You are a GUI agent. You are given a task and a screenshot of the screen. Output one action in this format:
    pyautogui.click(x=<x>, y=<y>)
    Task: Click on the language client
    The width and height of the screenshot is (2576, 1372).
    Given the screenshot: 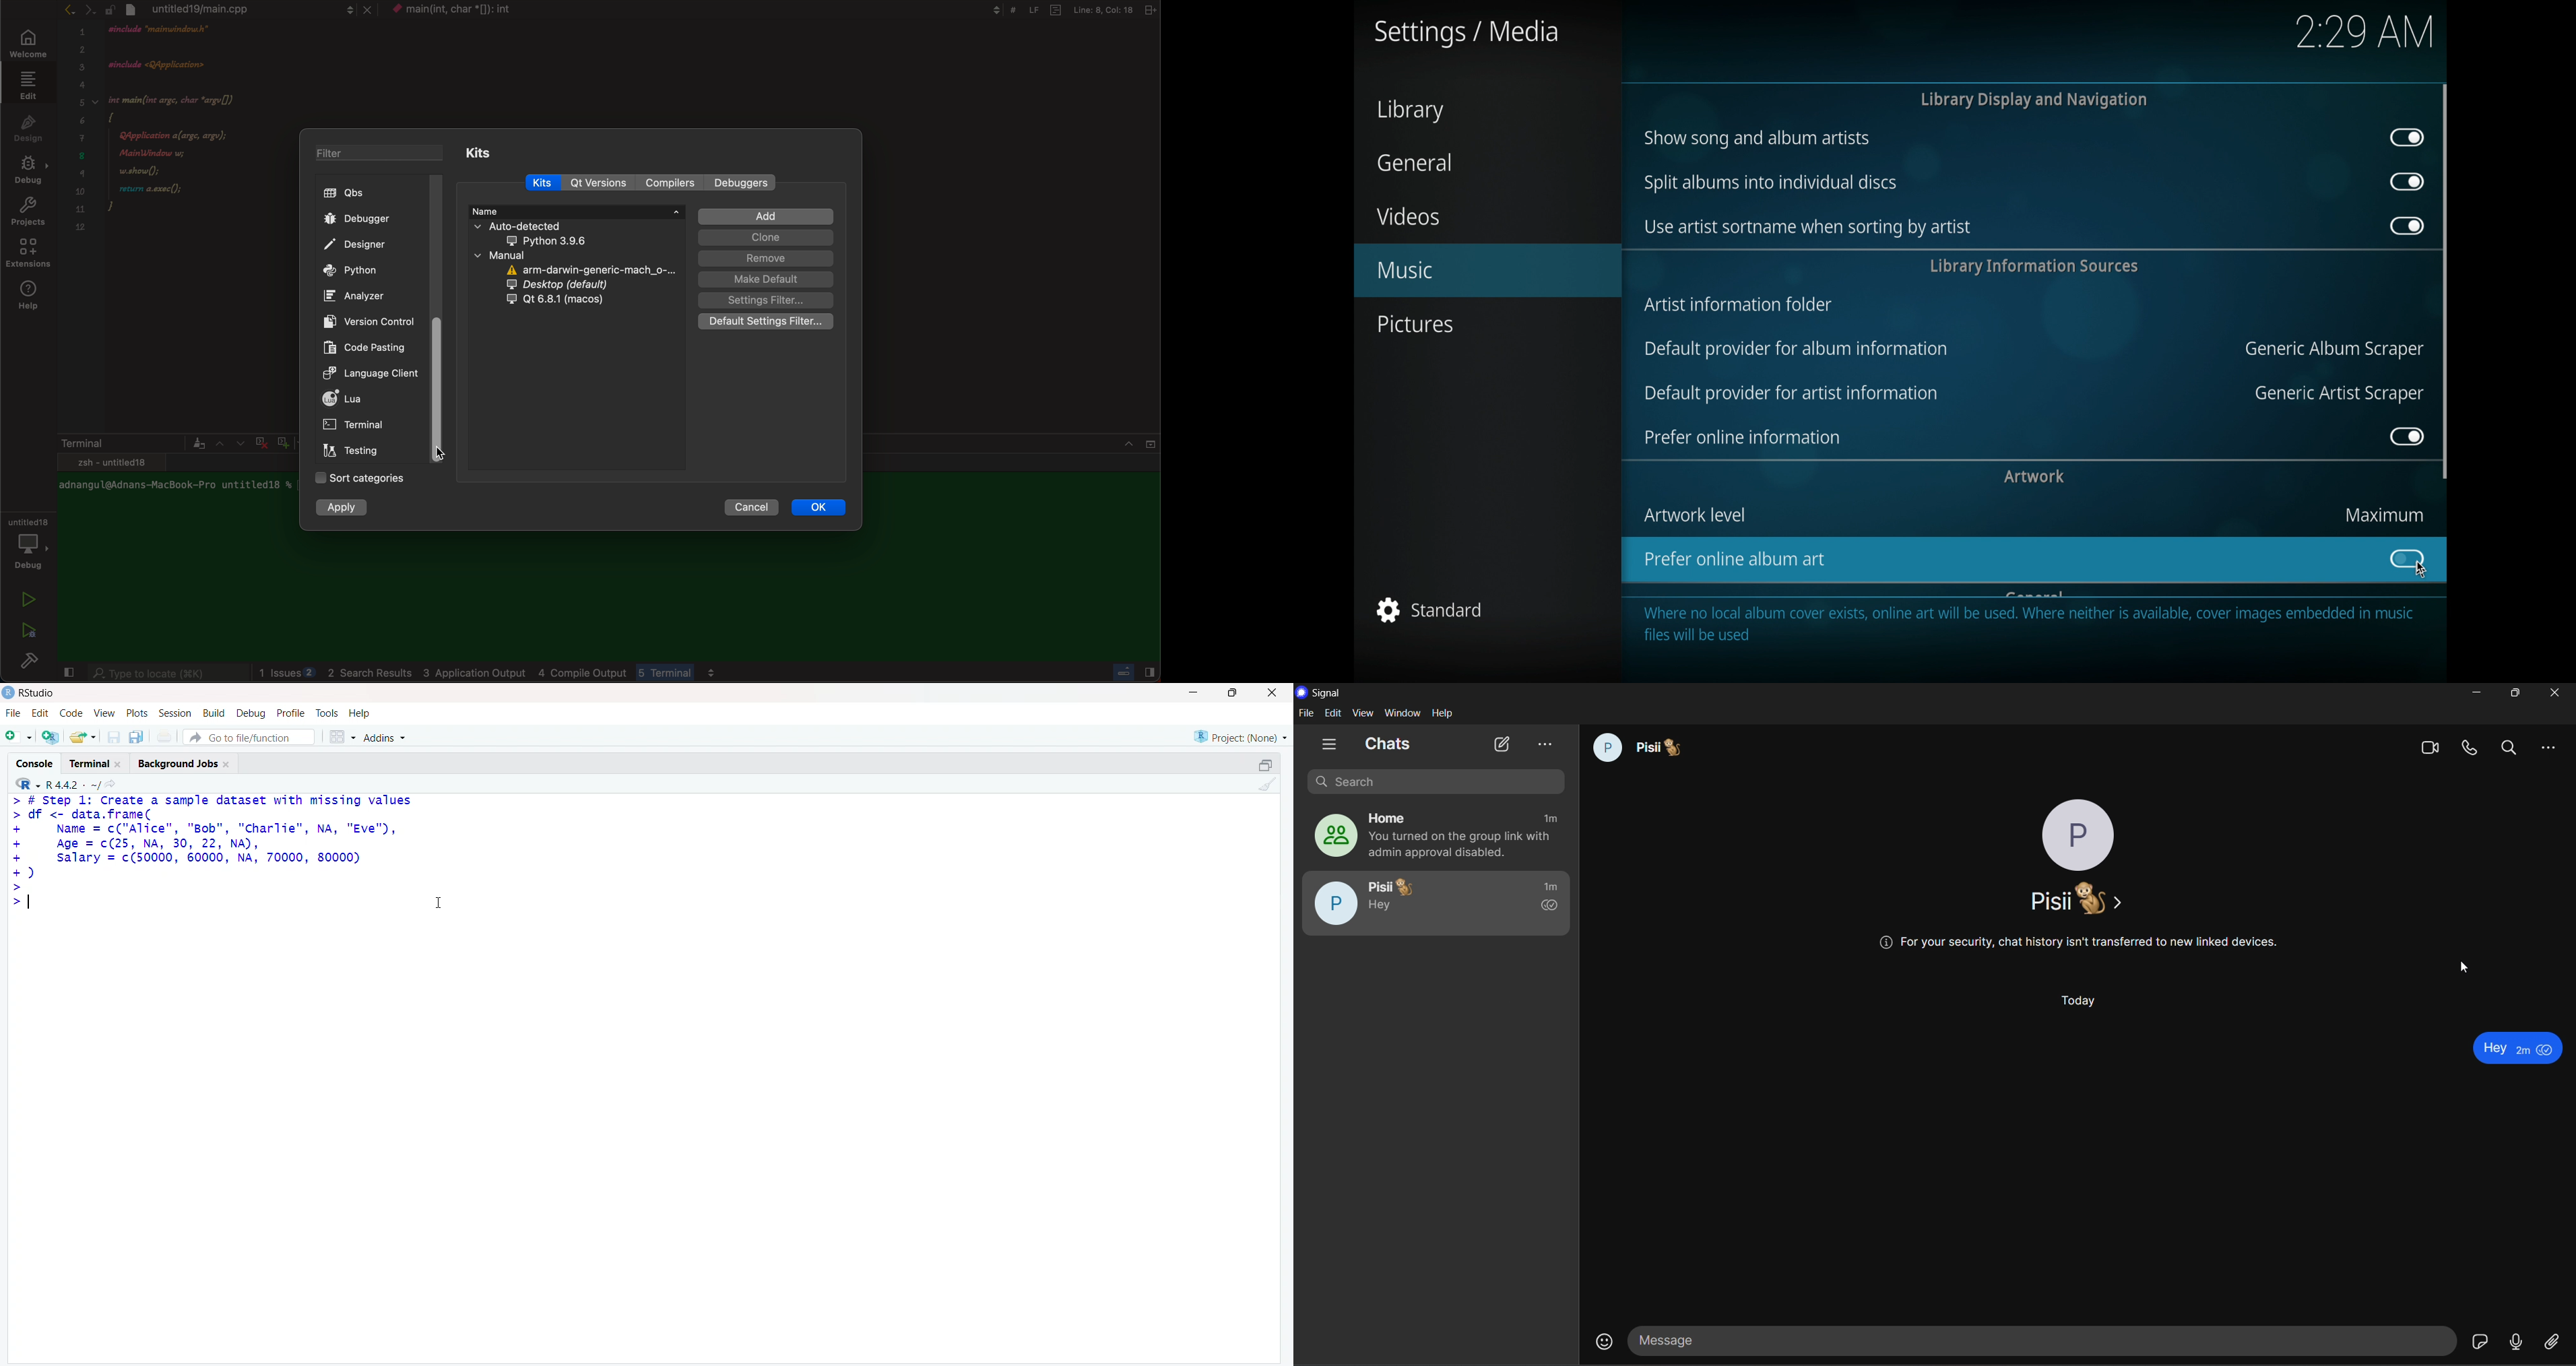 What is the action you would take?
    pyautogui.click(x=363, y=372)
    